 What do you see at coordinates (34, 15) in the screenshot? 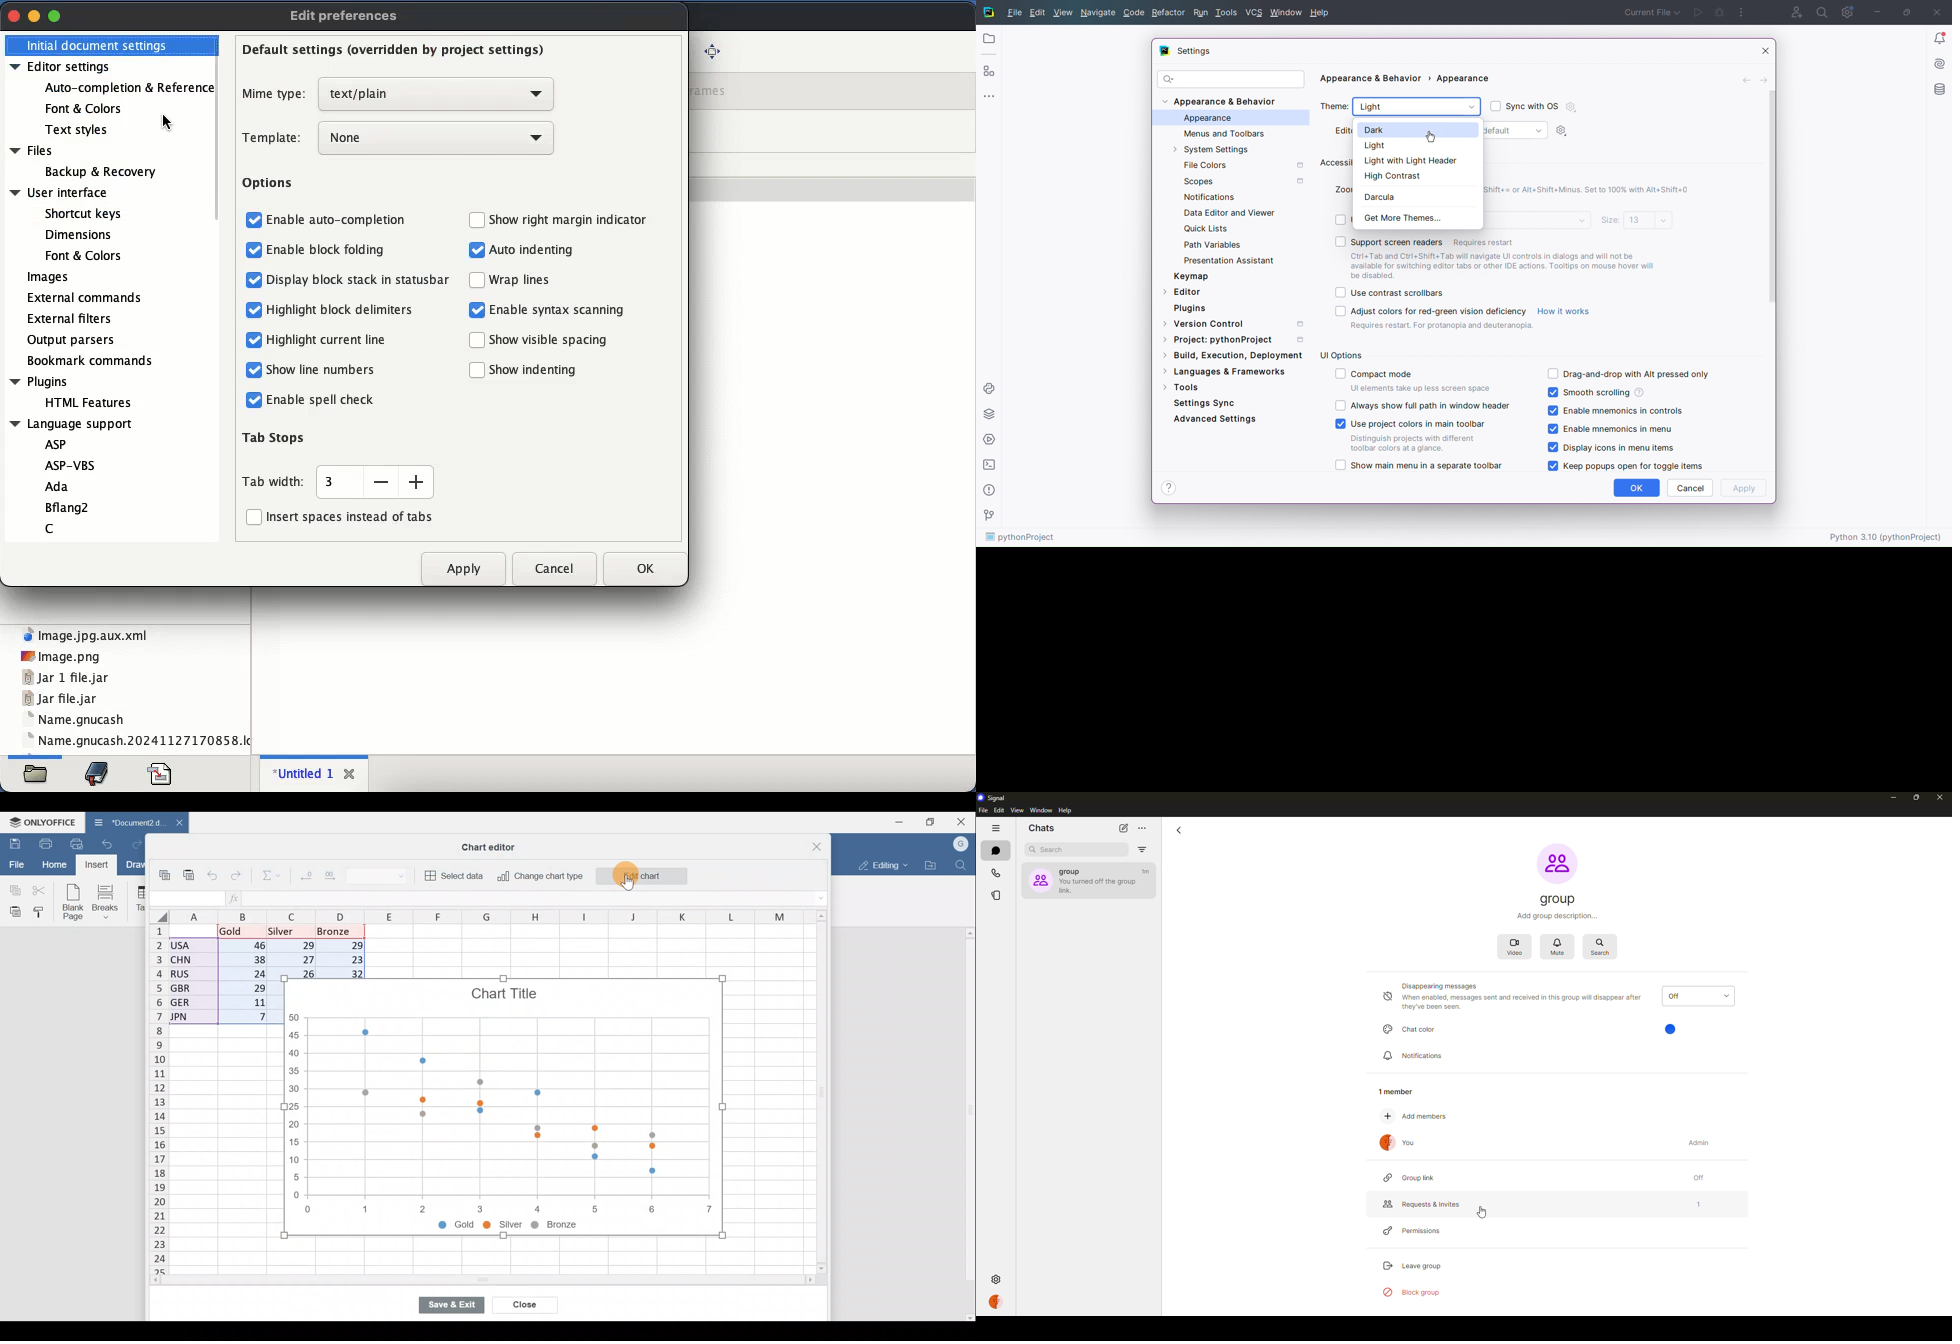
I see `minimize` at bounding box center [34, 15].